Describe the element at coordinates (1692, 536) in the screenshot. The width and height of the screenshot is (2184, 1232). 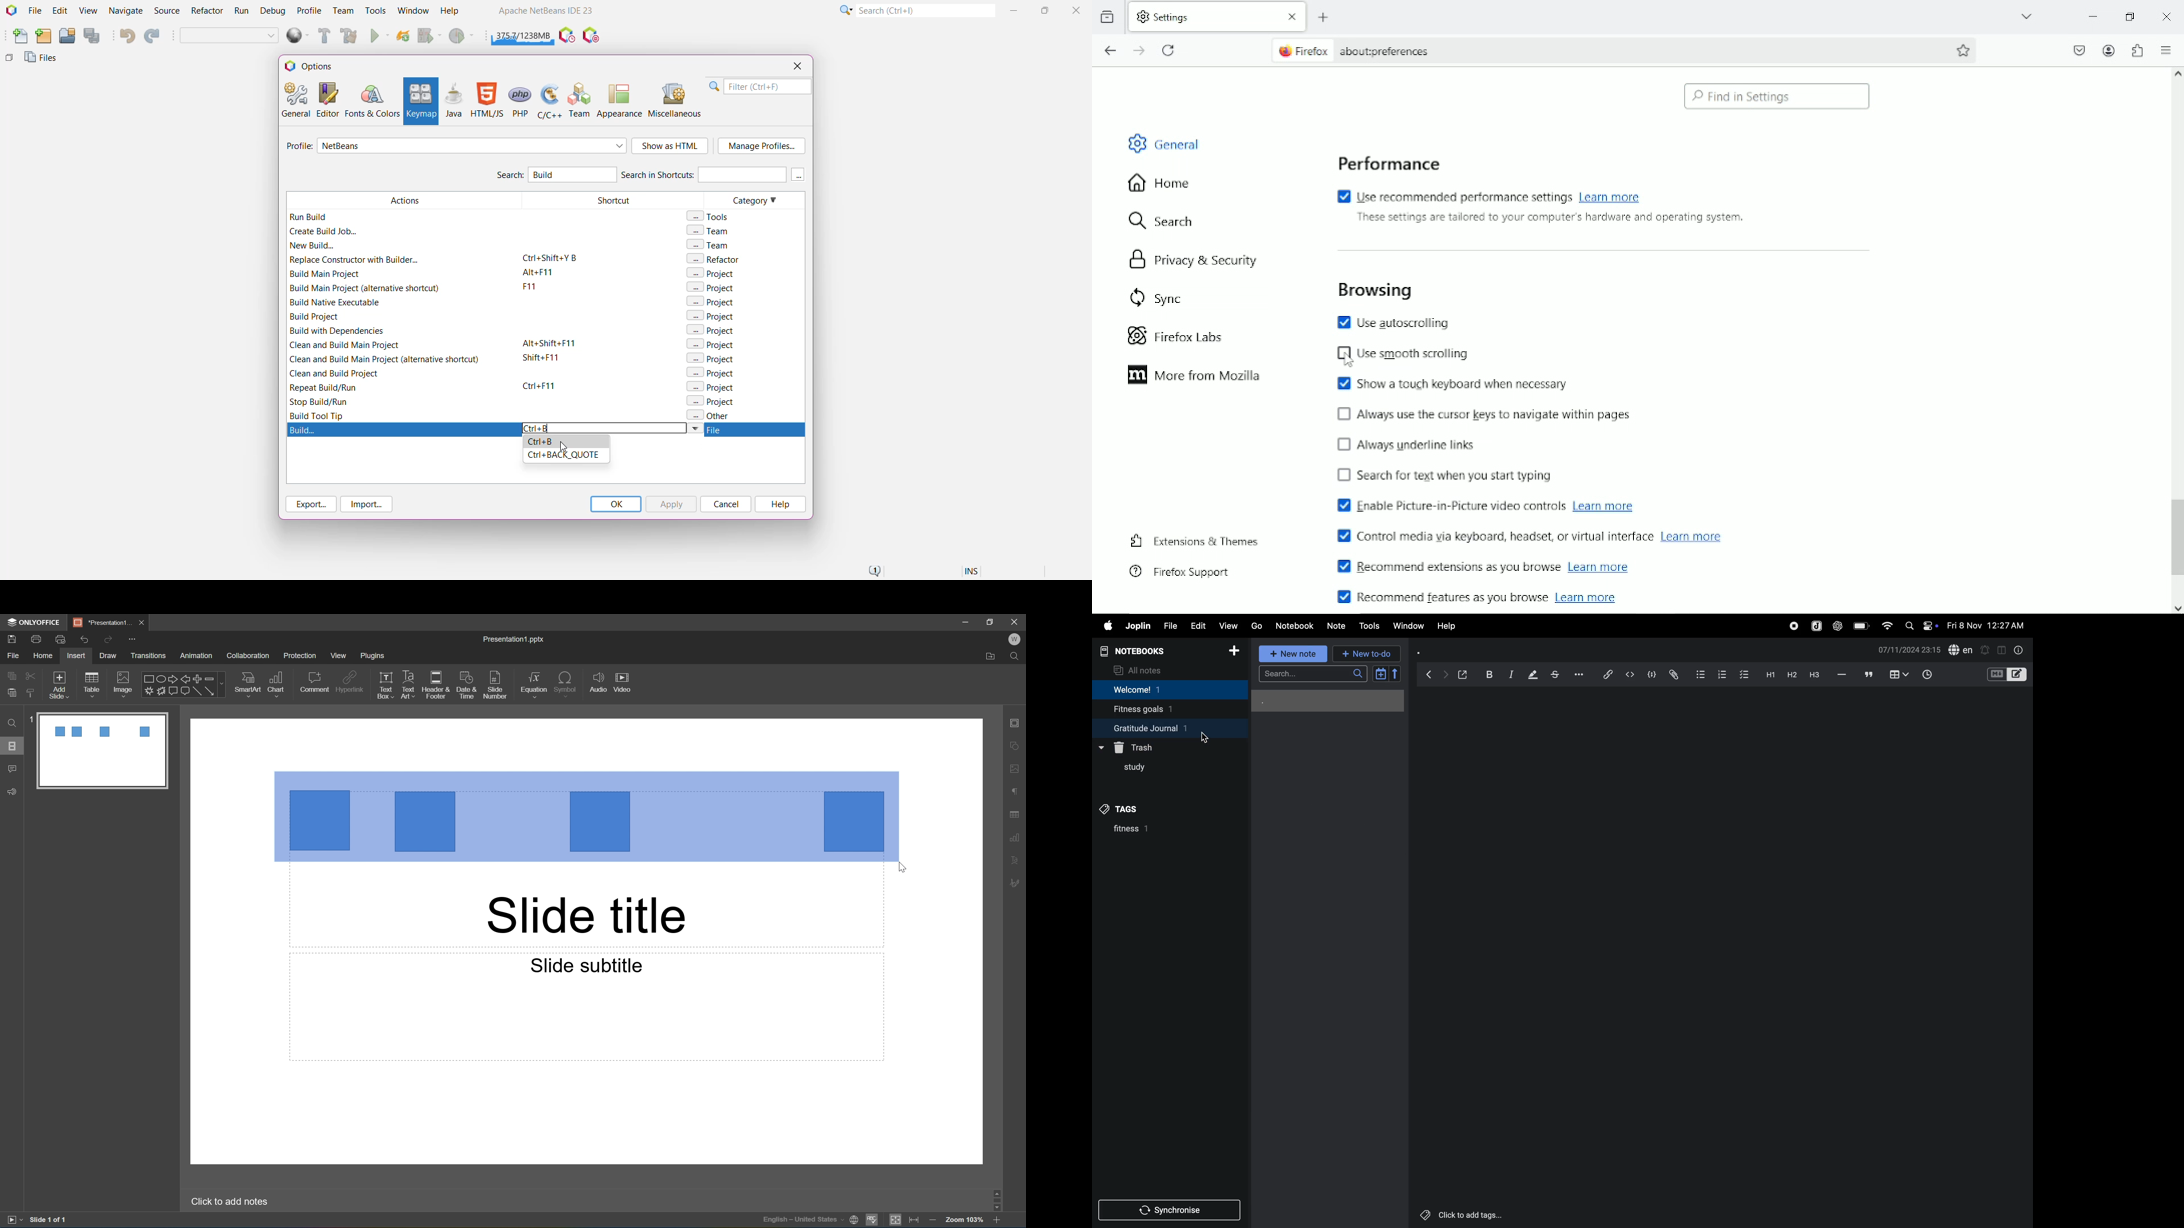
I see `Learn more` at that location.